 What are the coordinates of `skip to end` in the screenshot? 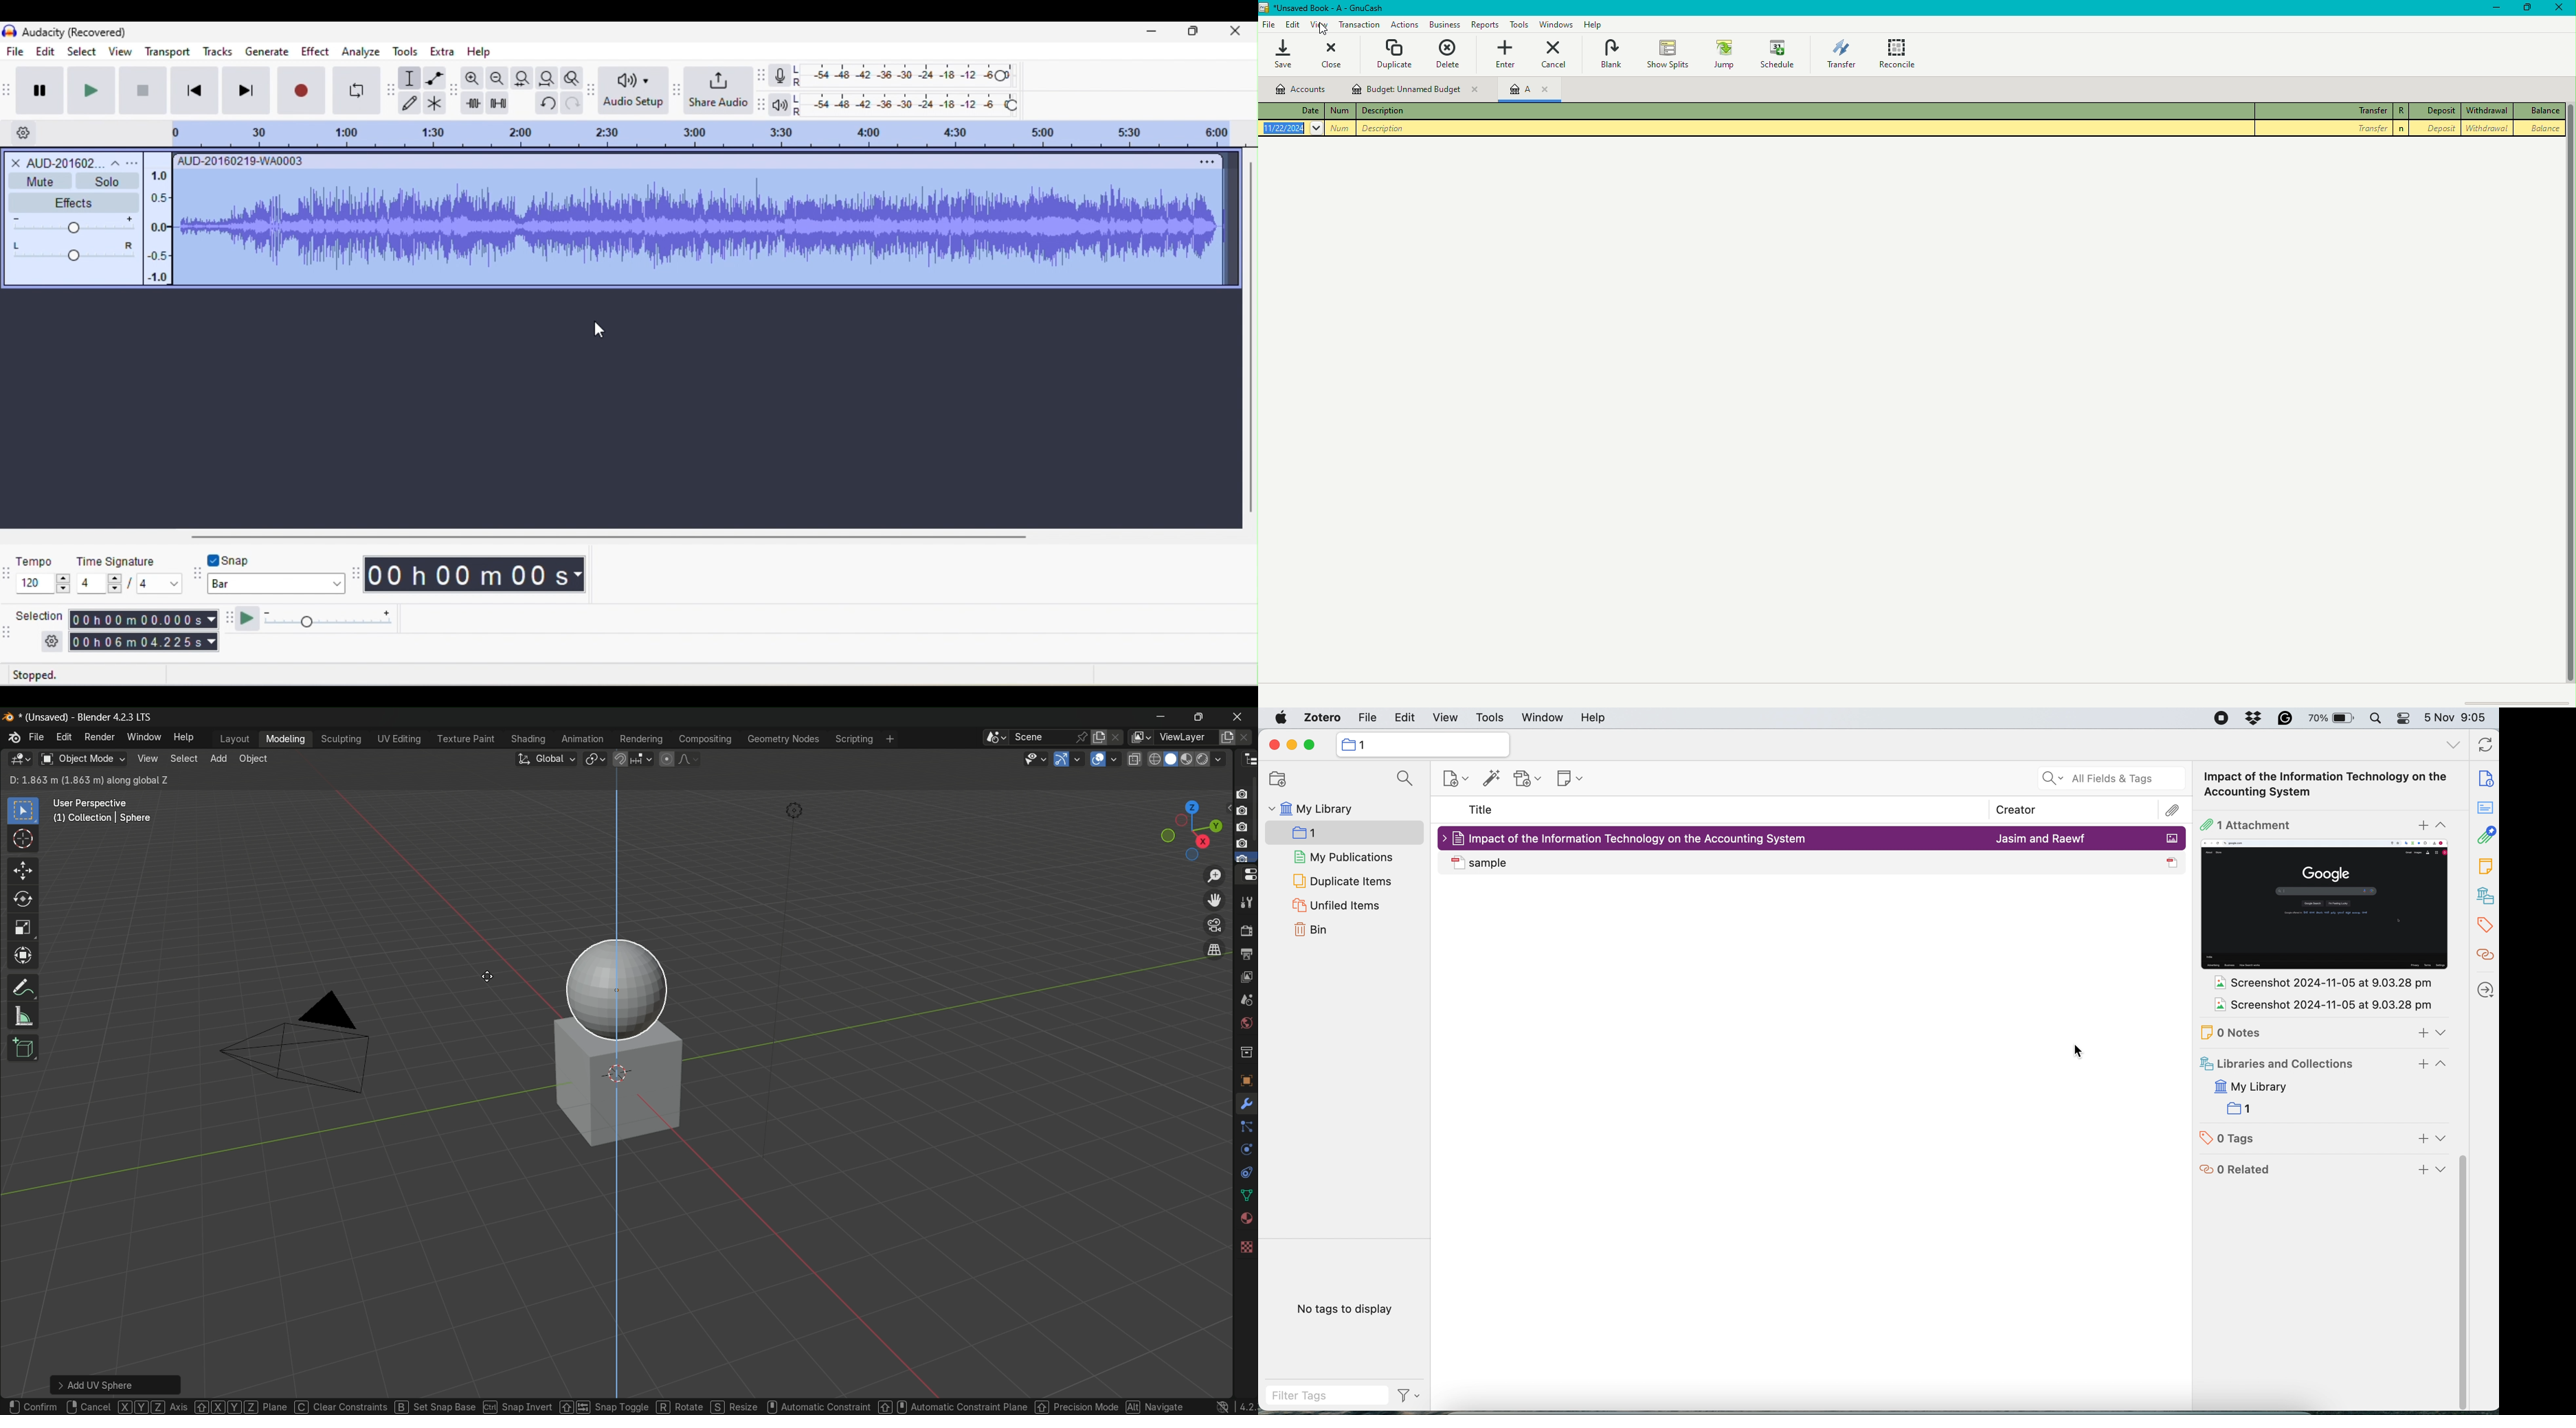 It's located at (248, 92).